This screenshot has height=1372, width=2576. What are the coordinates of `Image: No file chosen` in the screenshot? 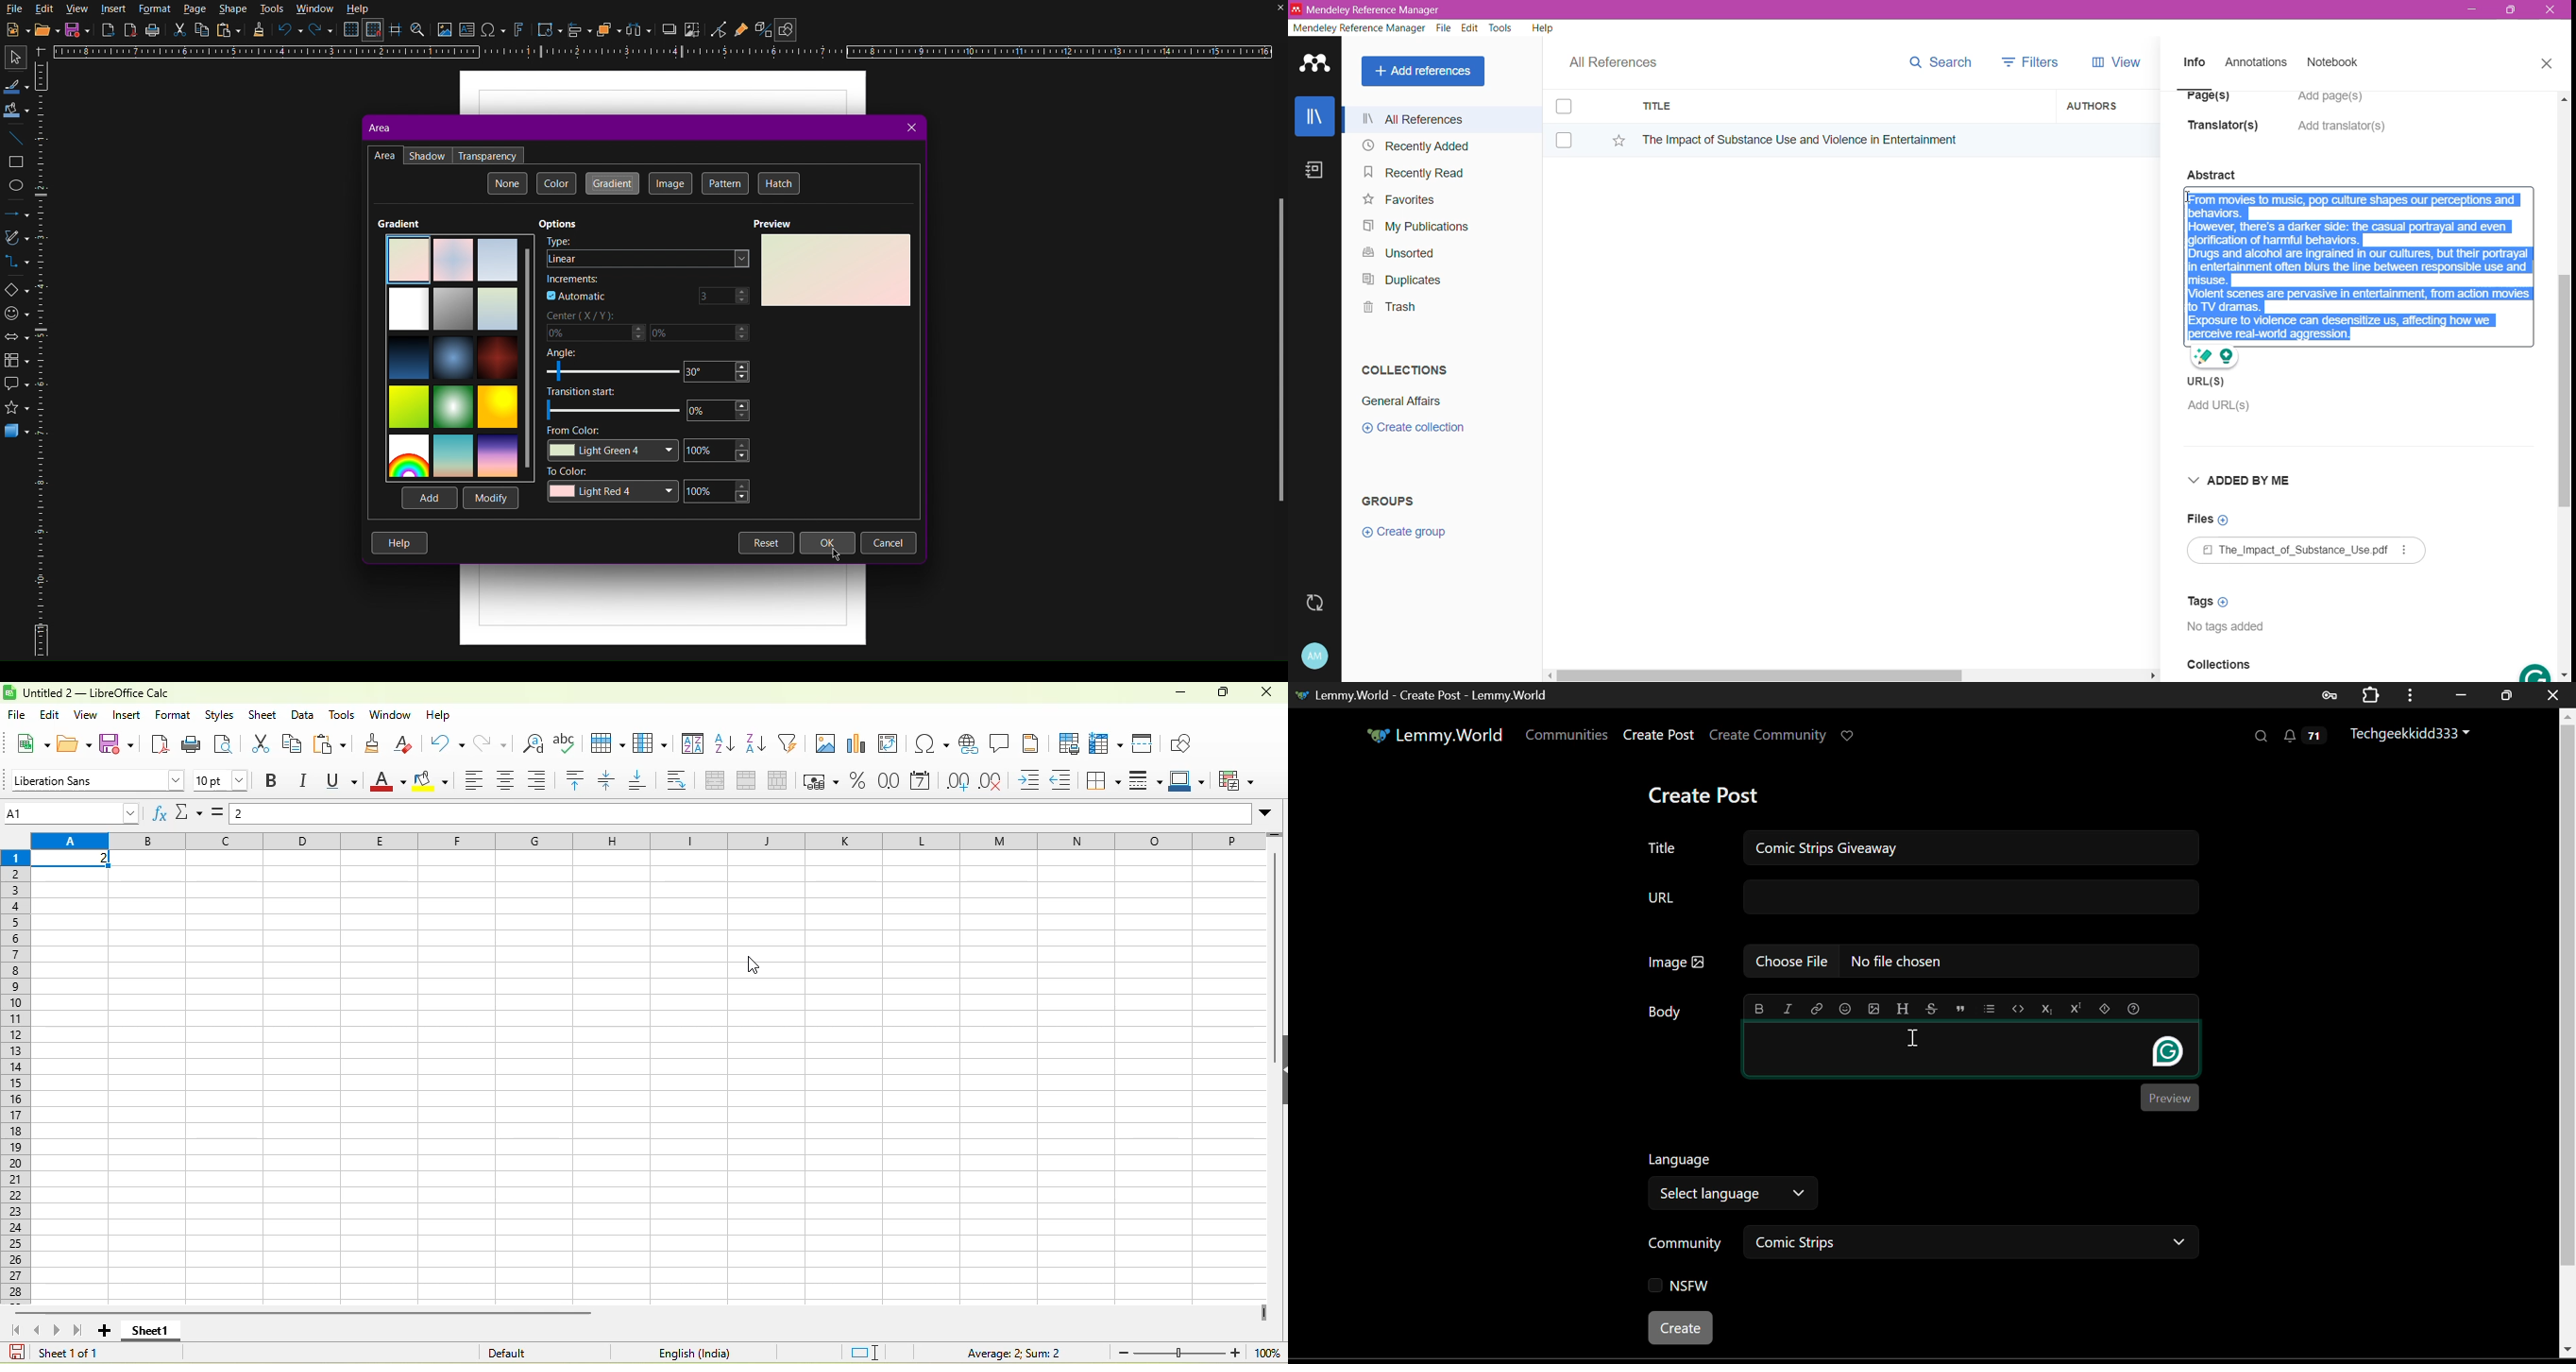 It's located at (1921, 959).